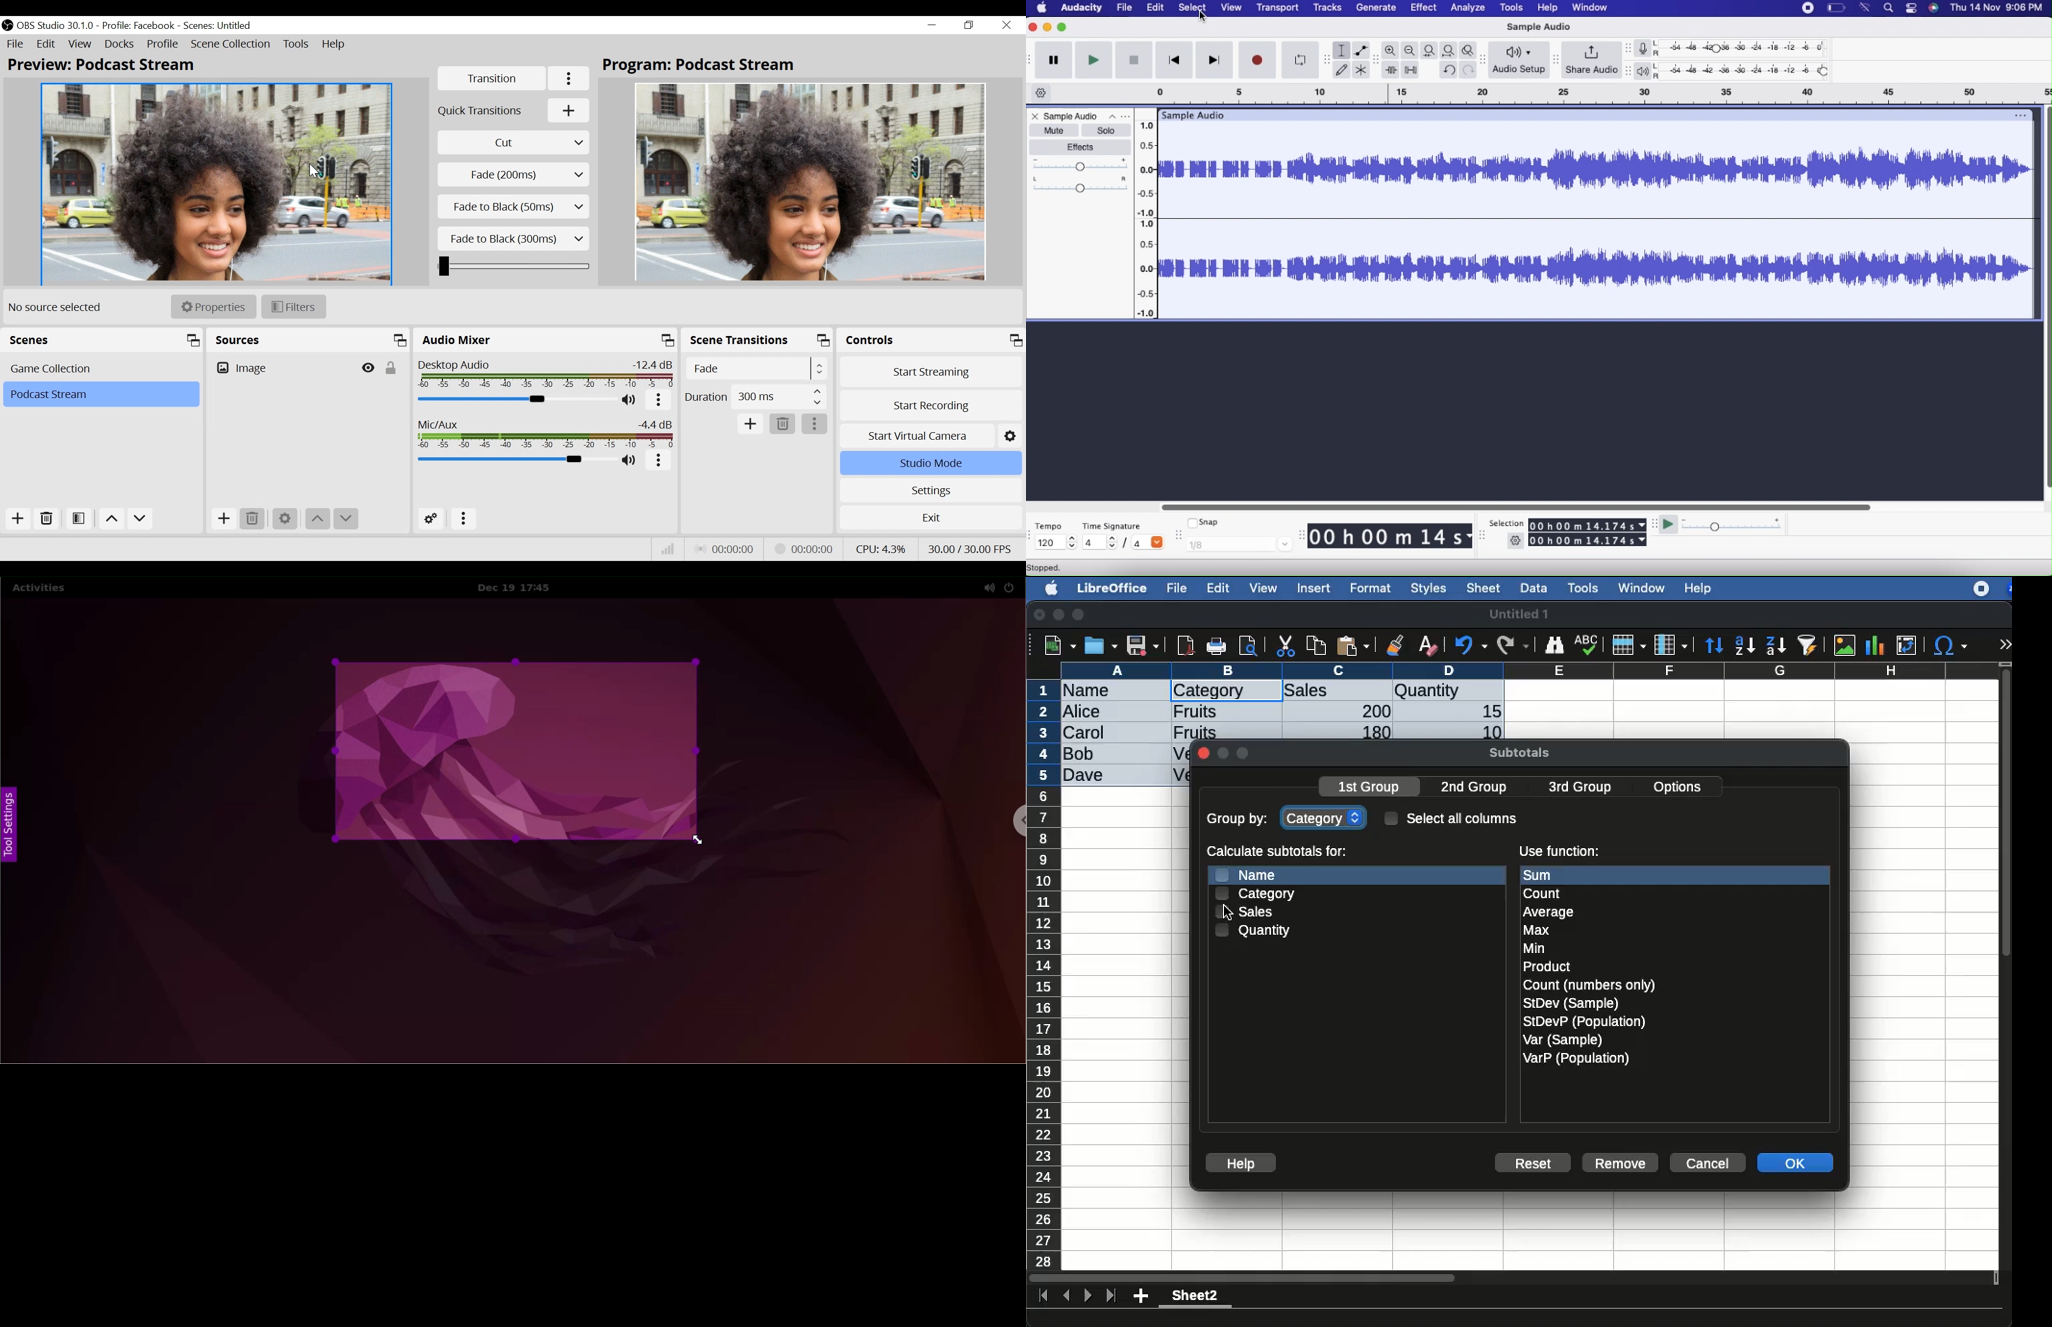  Describe the element at coordinates (1847, 645) in the screenshot. I see `image` at that location.